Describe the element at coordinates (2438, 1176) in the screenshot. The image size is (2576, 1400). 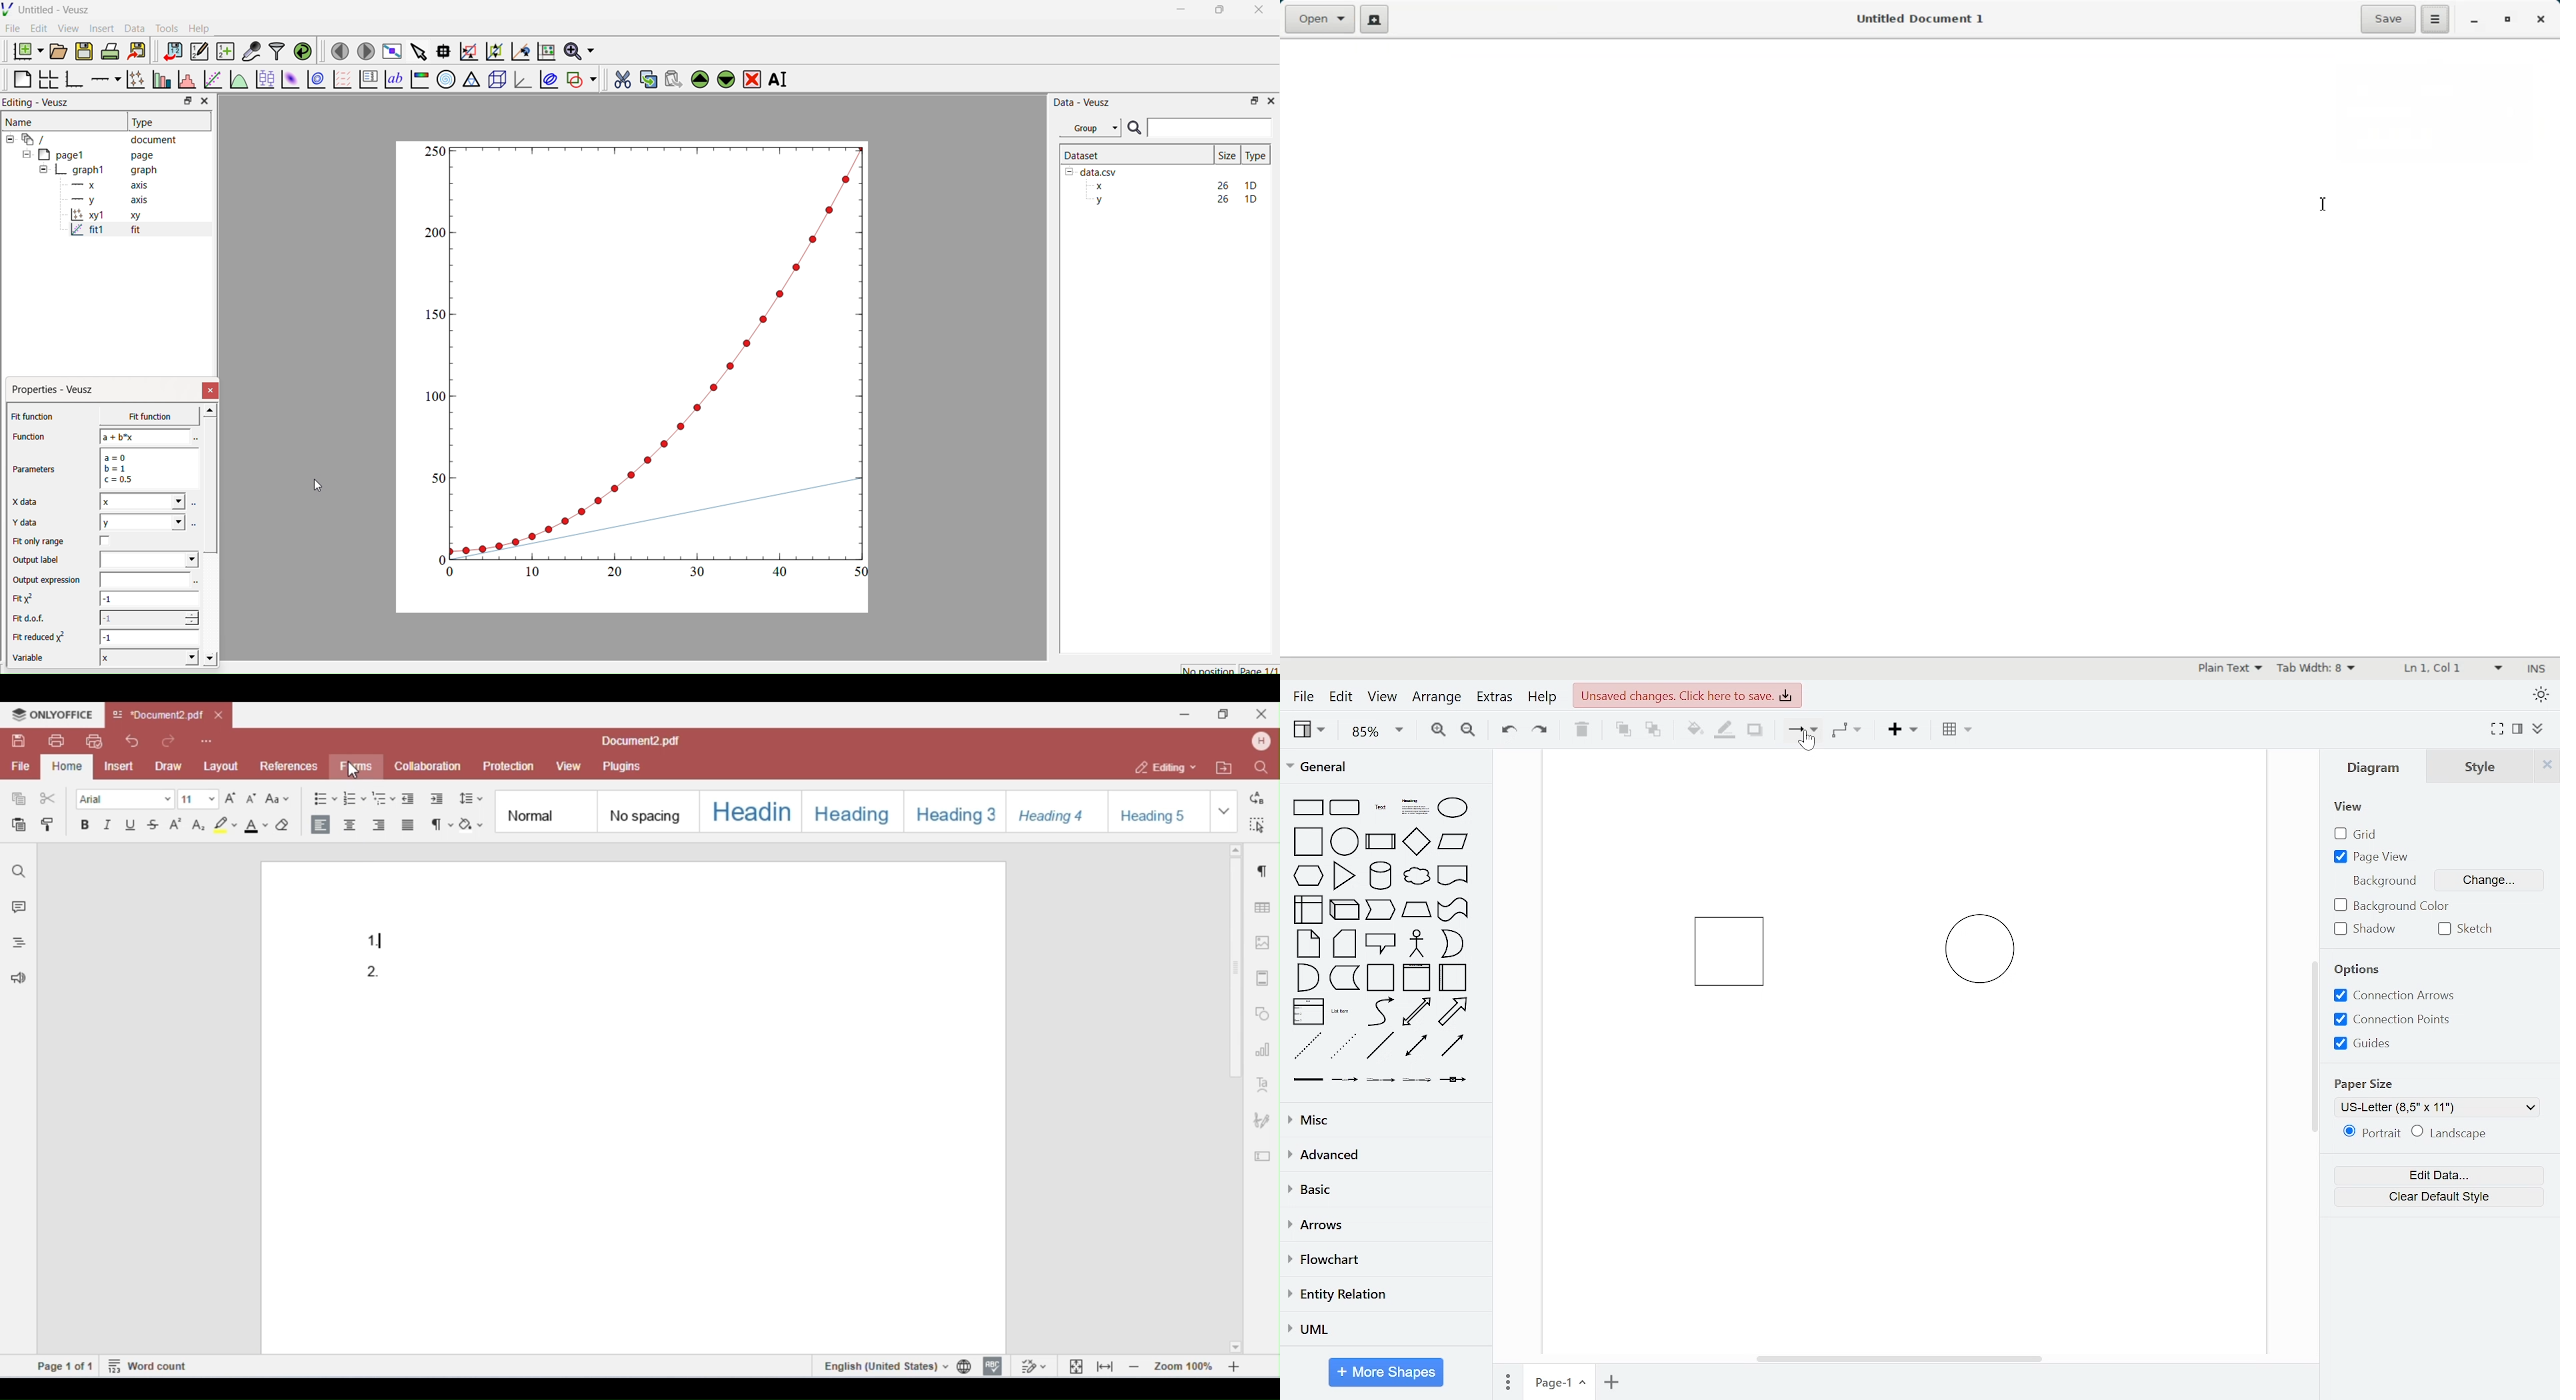
I see `edit data` at that location.